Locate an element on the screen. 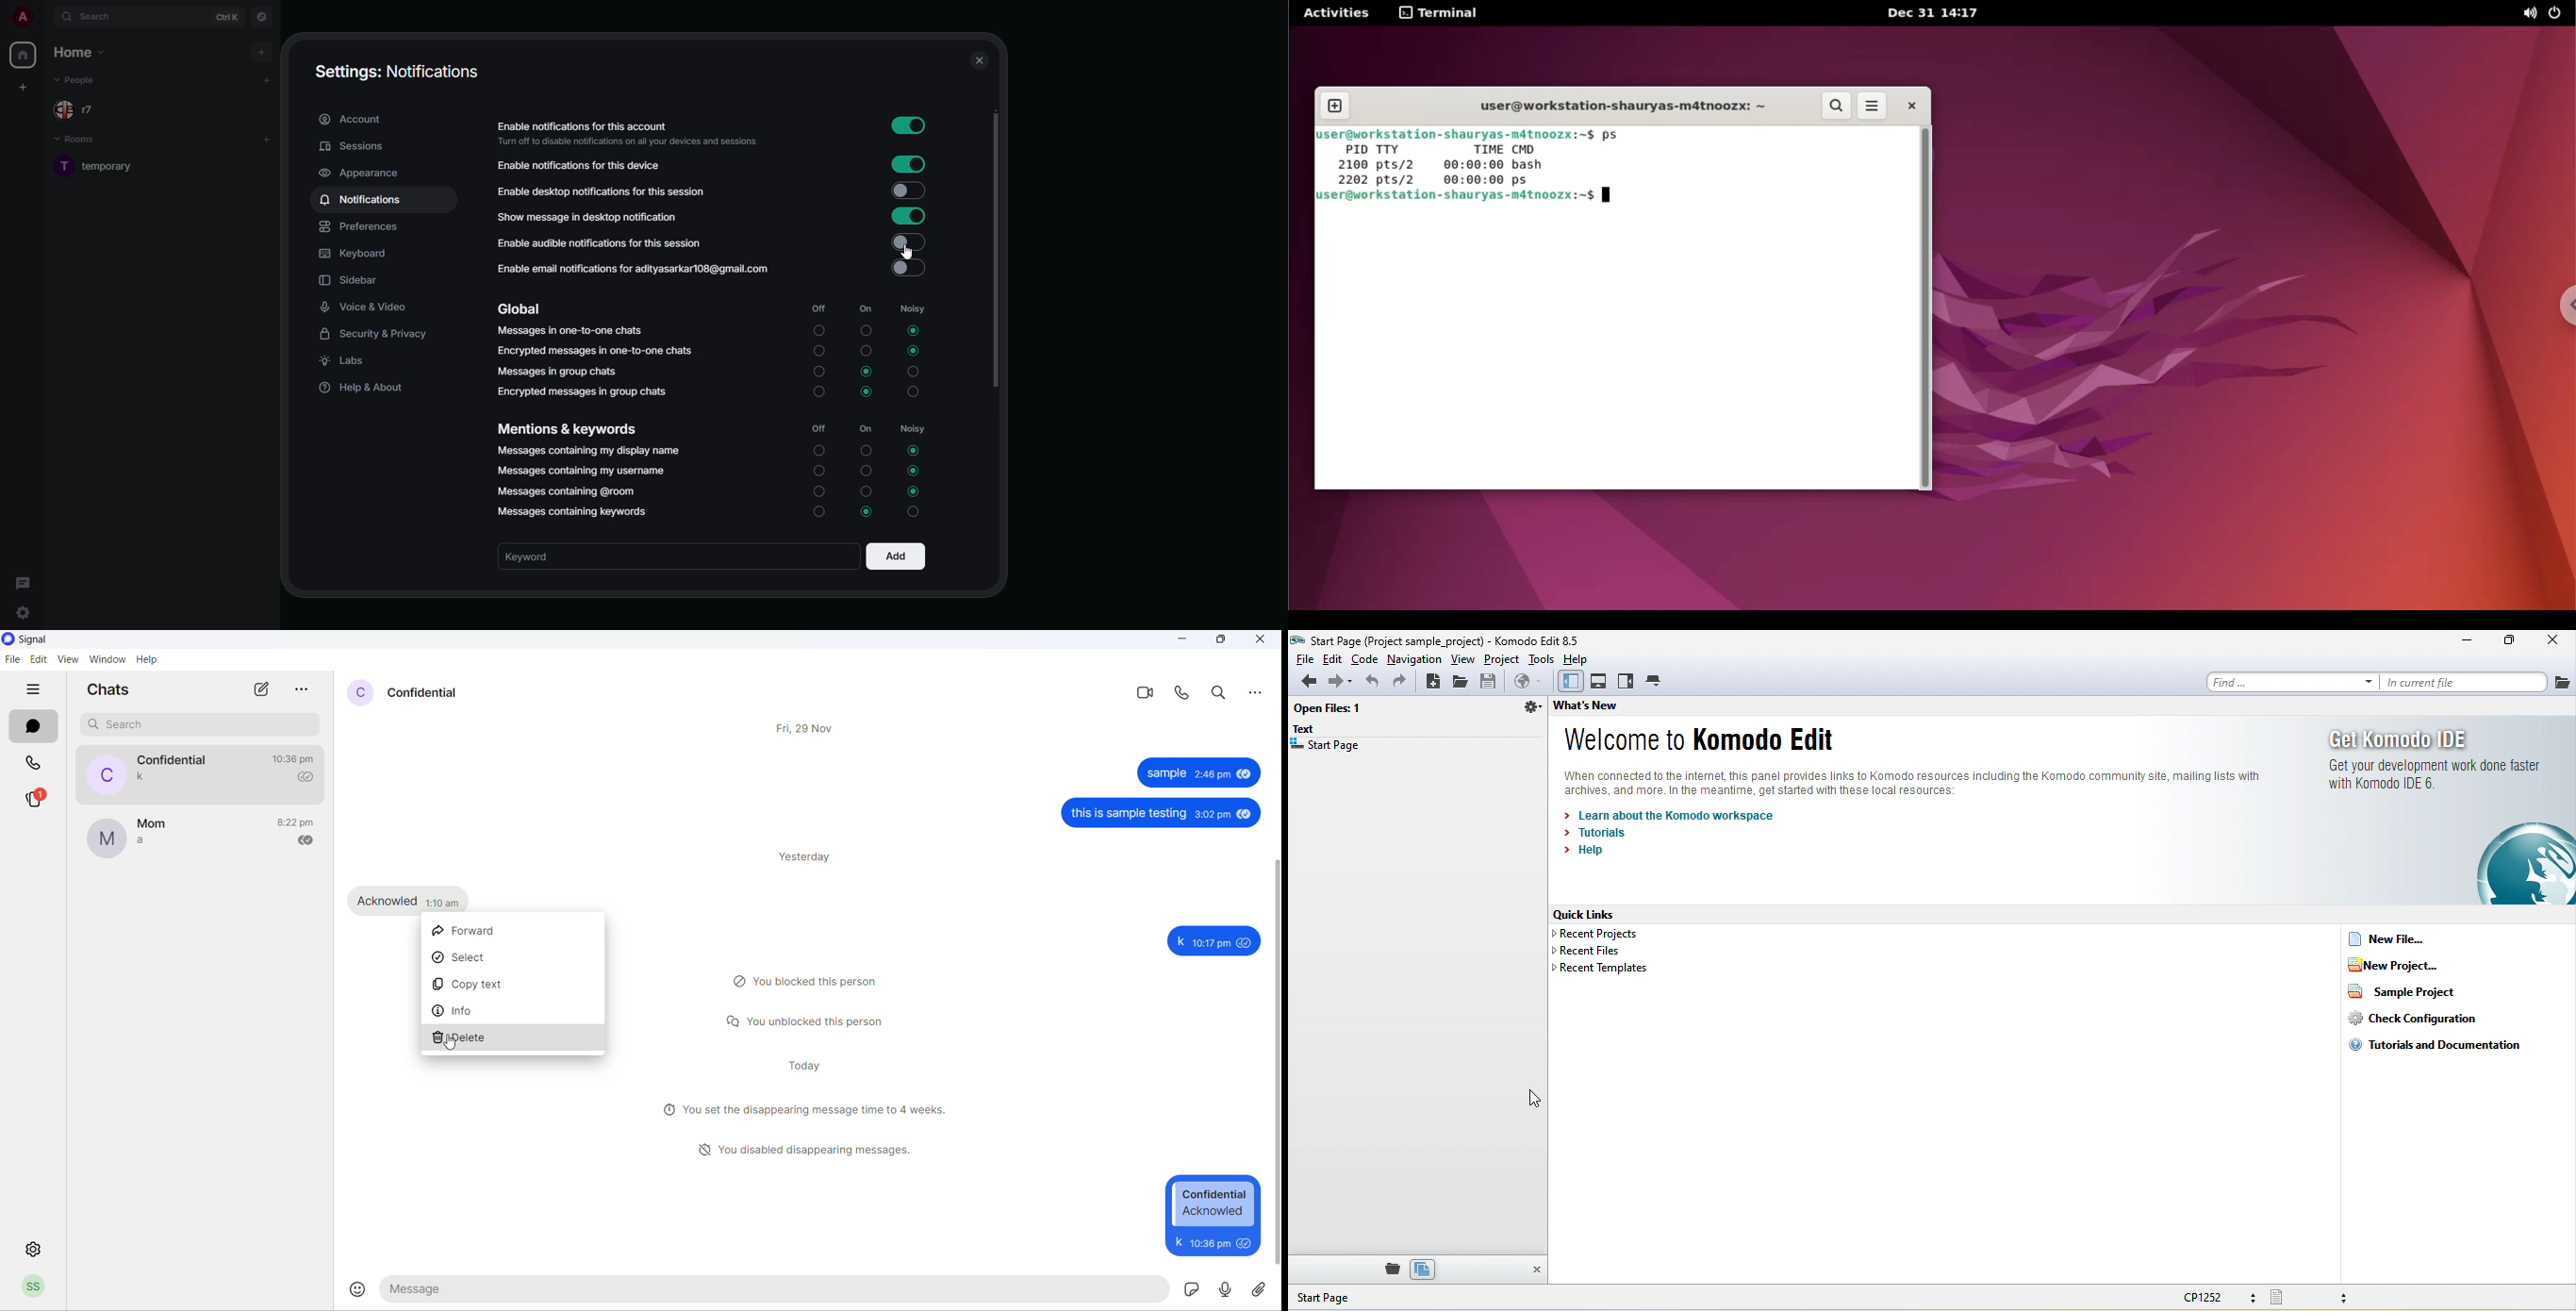 This screenshot has width=2576, height=1316. voice & video is located at coordinates (364, 308).